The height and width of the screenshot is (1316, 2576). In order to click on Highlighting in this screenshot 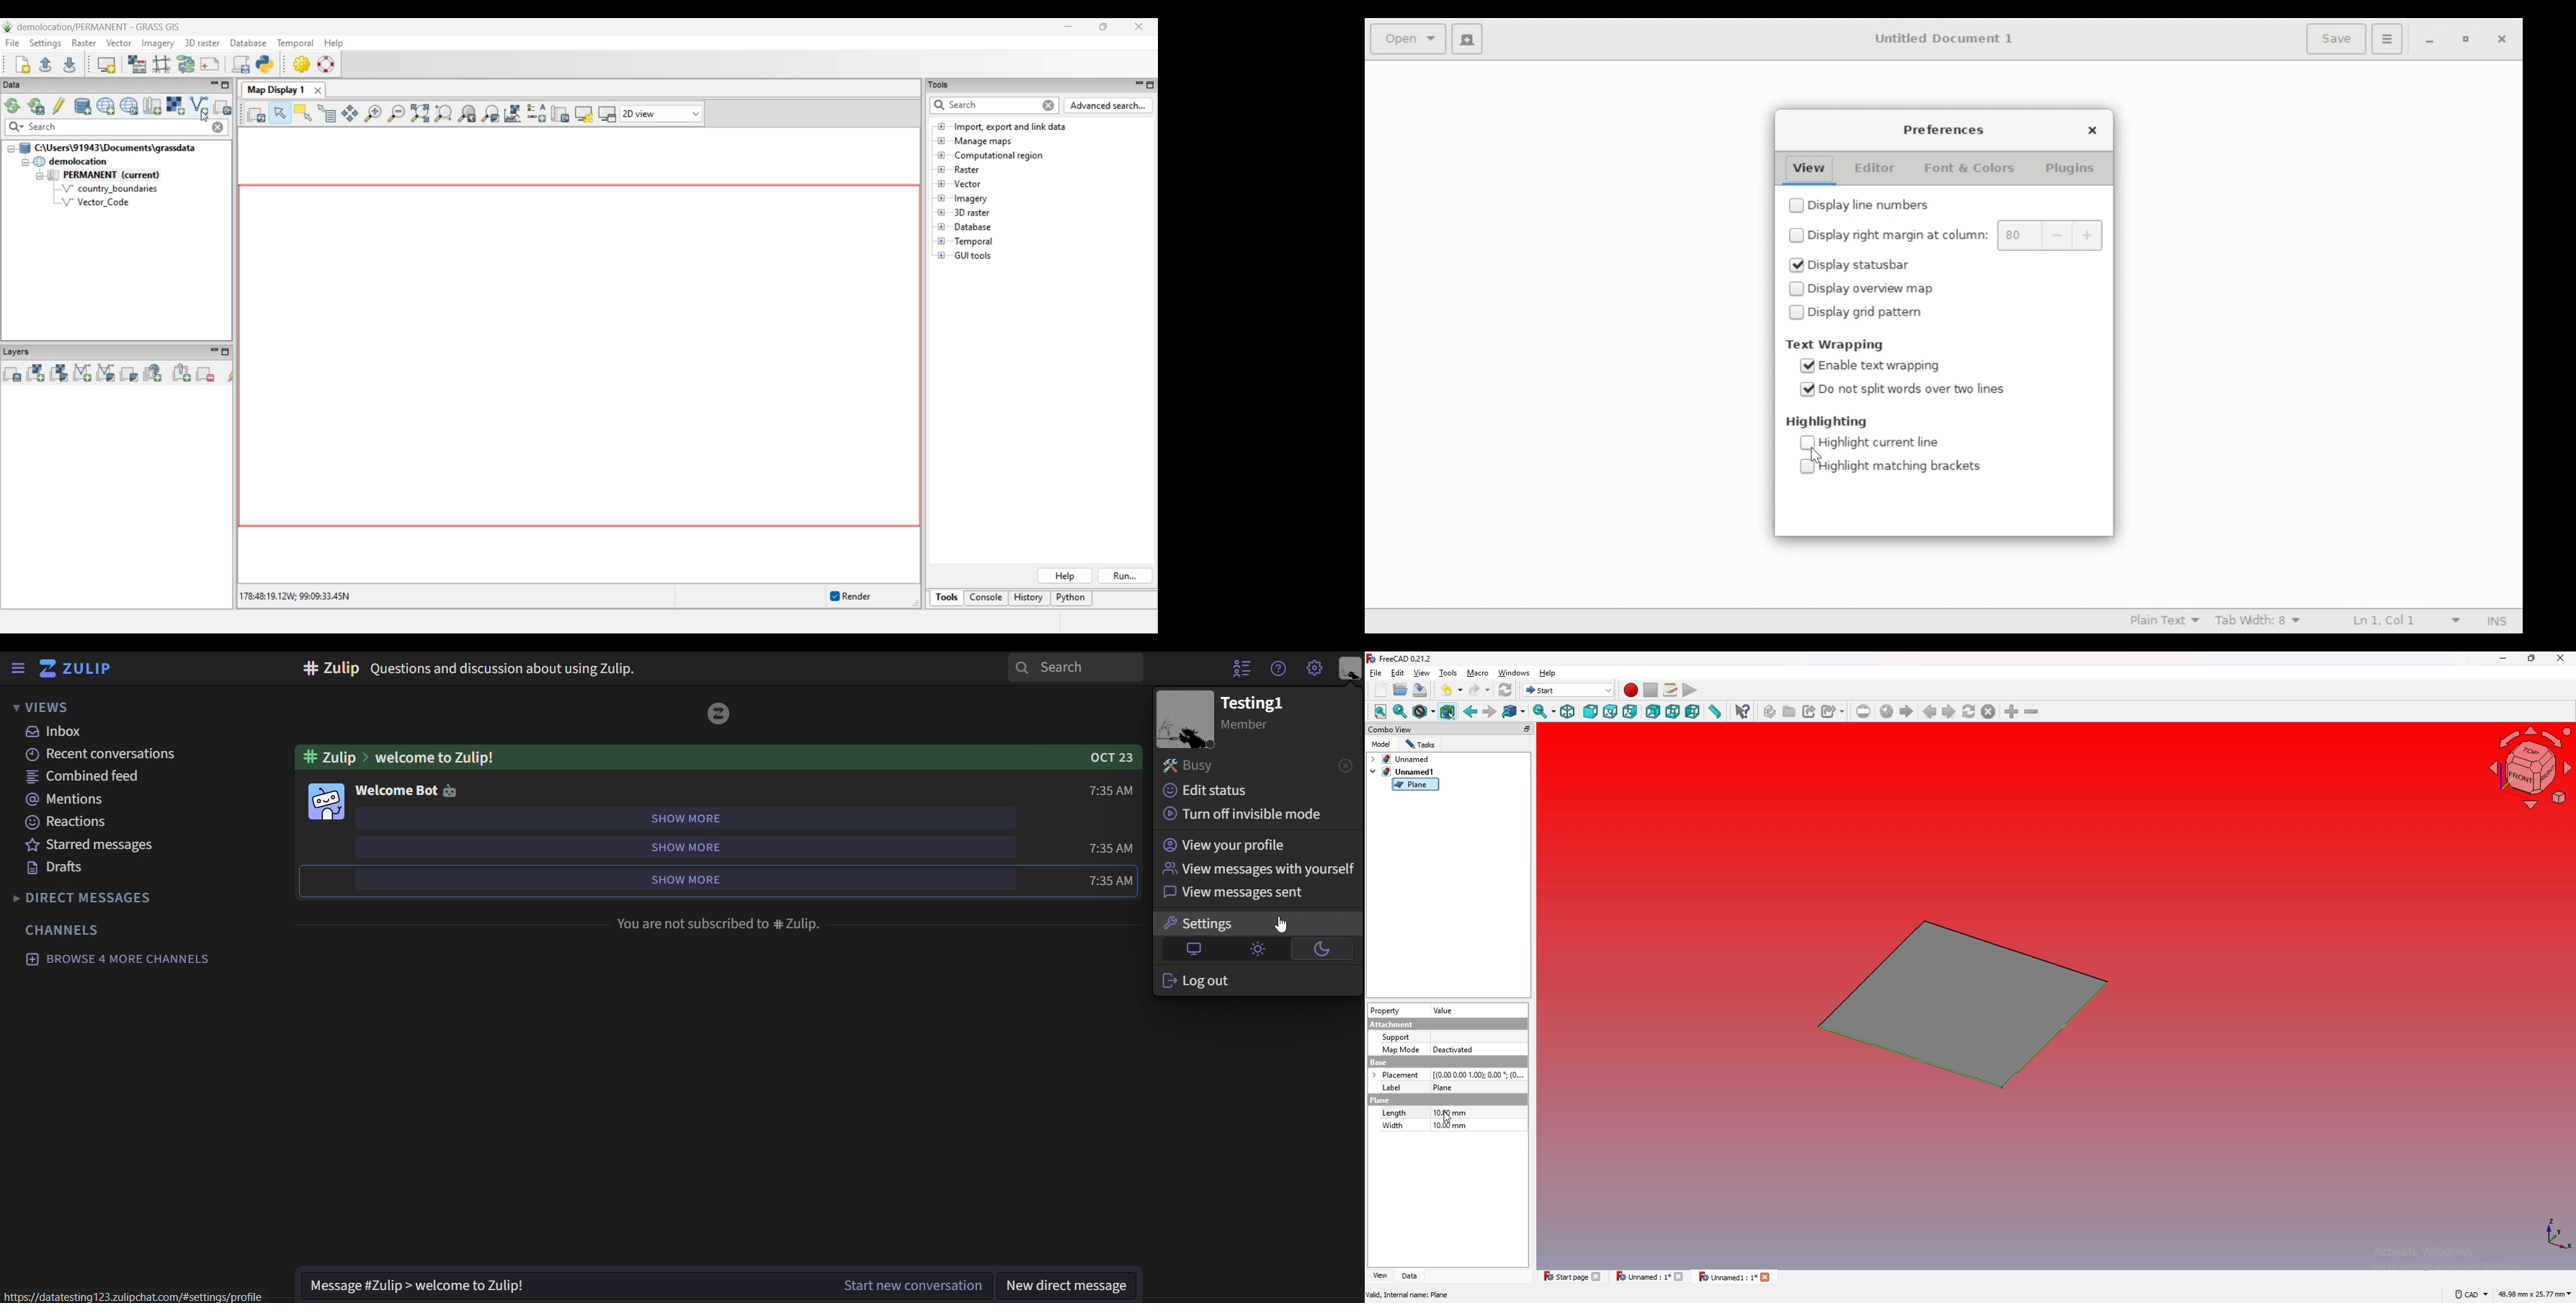, I will do `click(1827, 422)`.